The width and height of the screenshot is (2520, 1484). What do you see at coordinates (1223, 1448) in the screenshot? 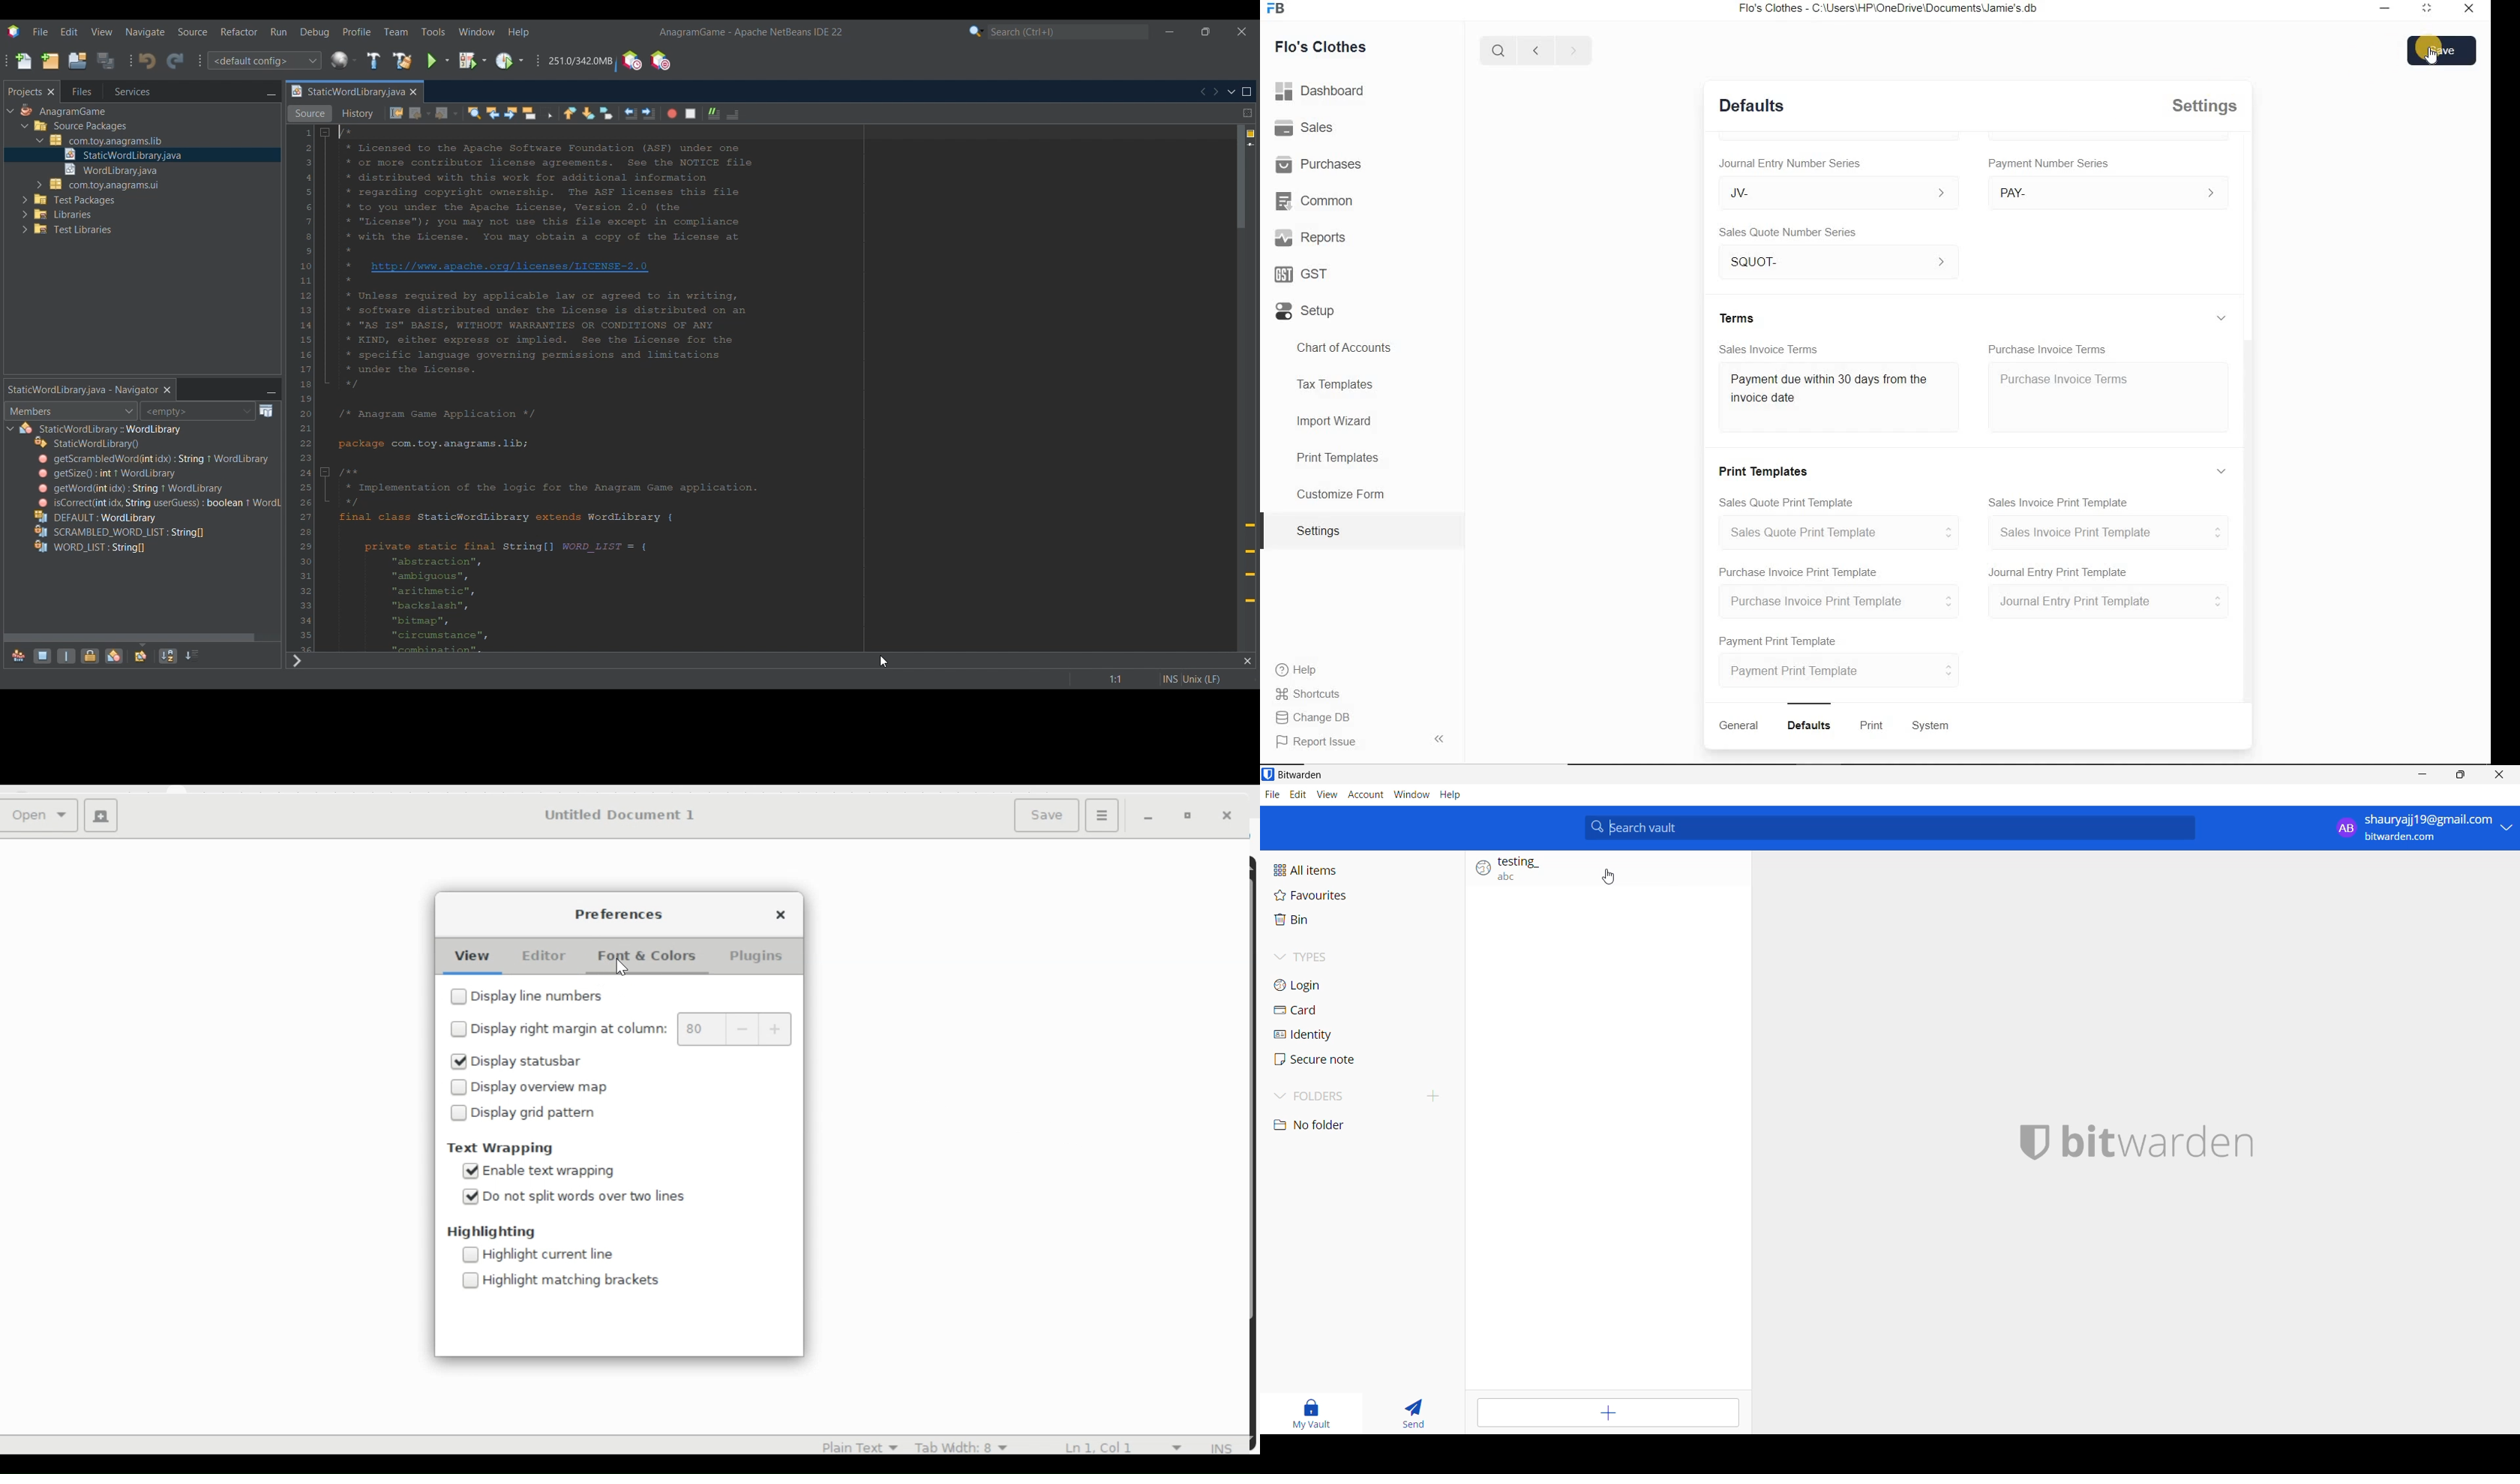
I see `INS` at bounding box center [1223, 1448].